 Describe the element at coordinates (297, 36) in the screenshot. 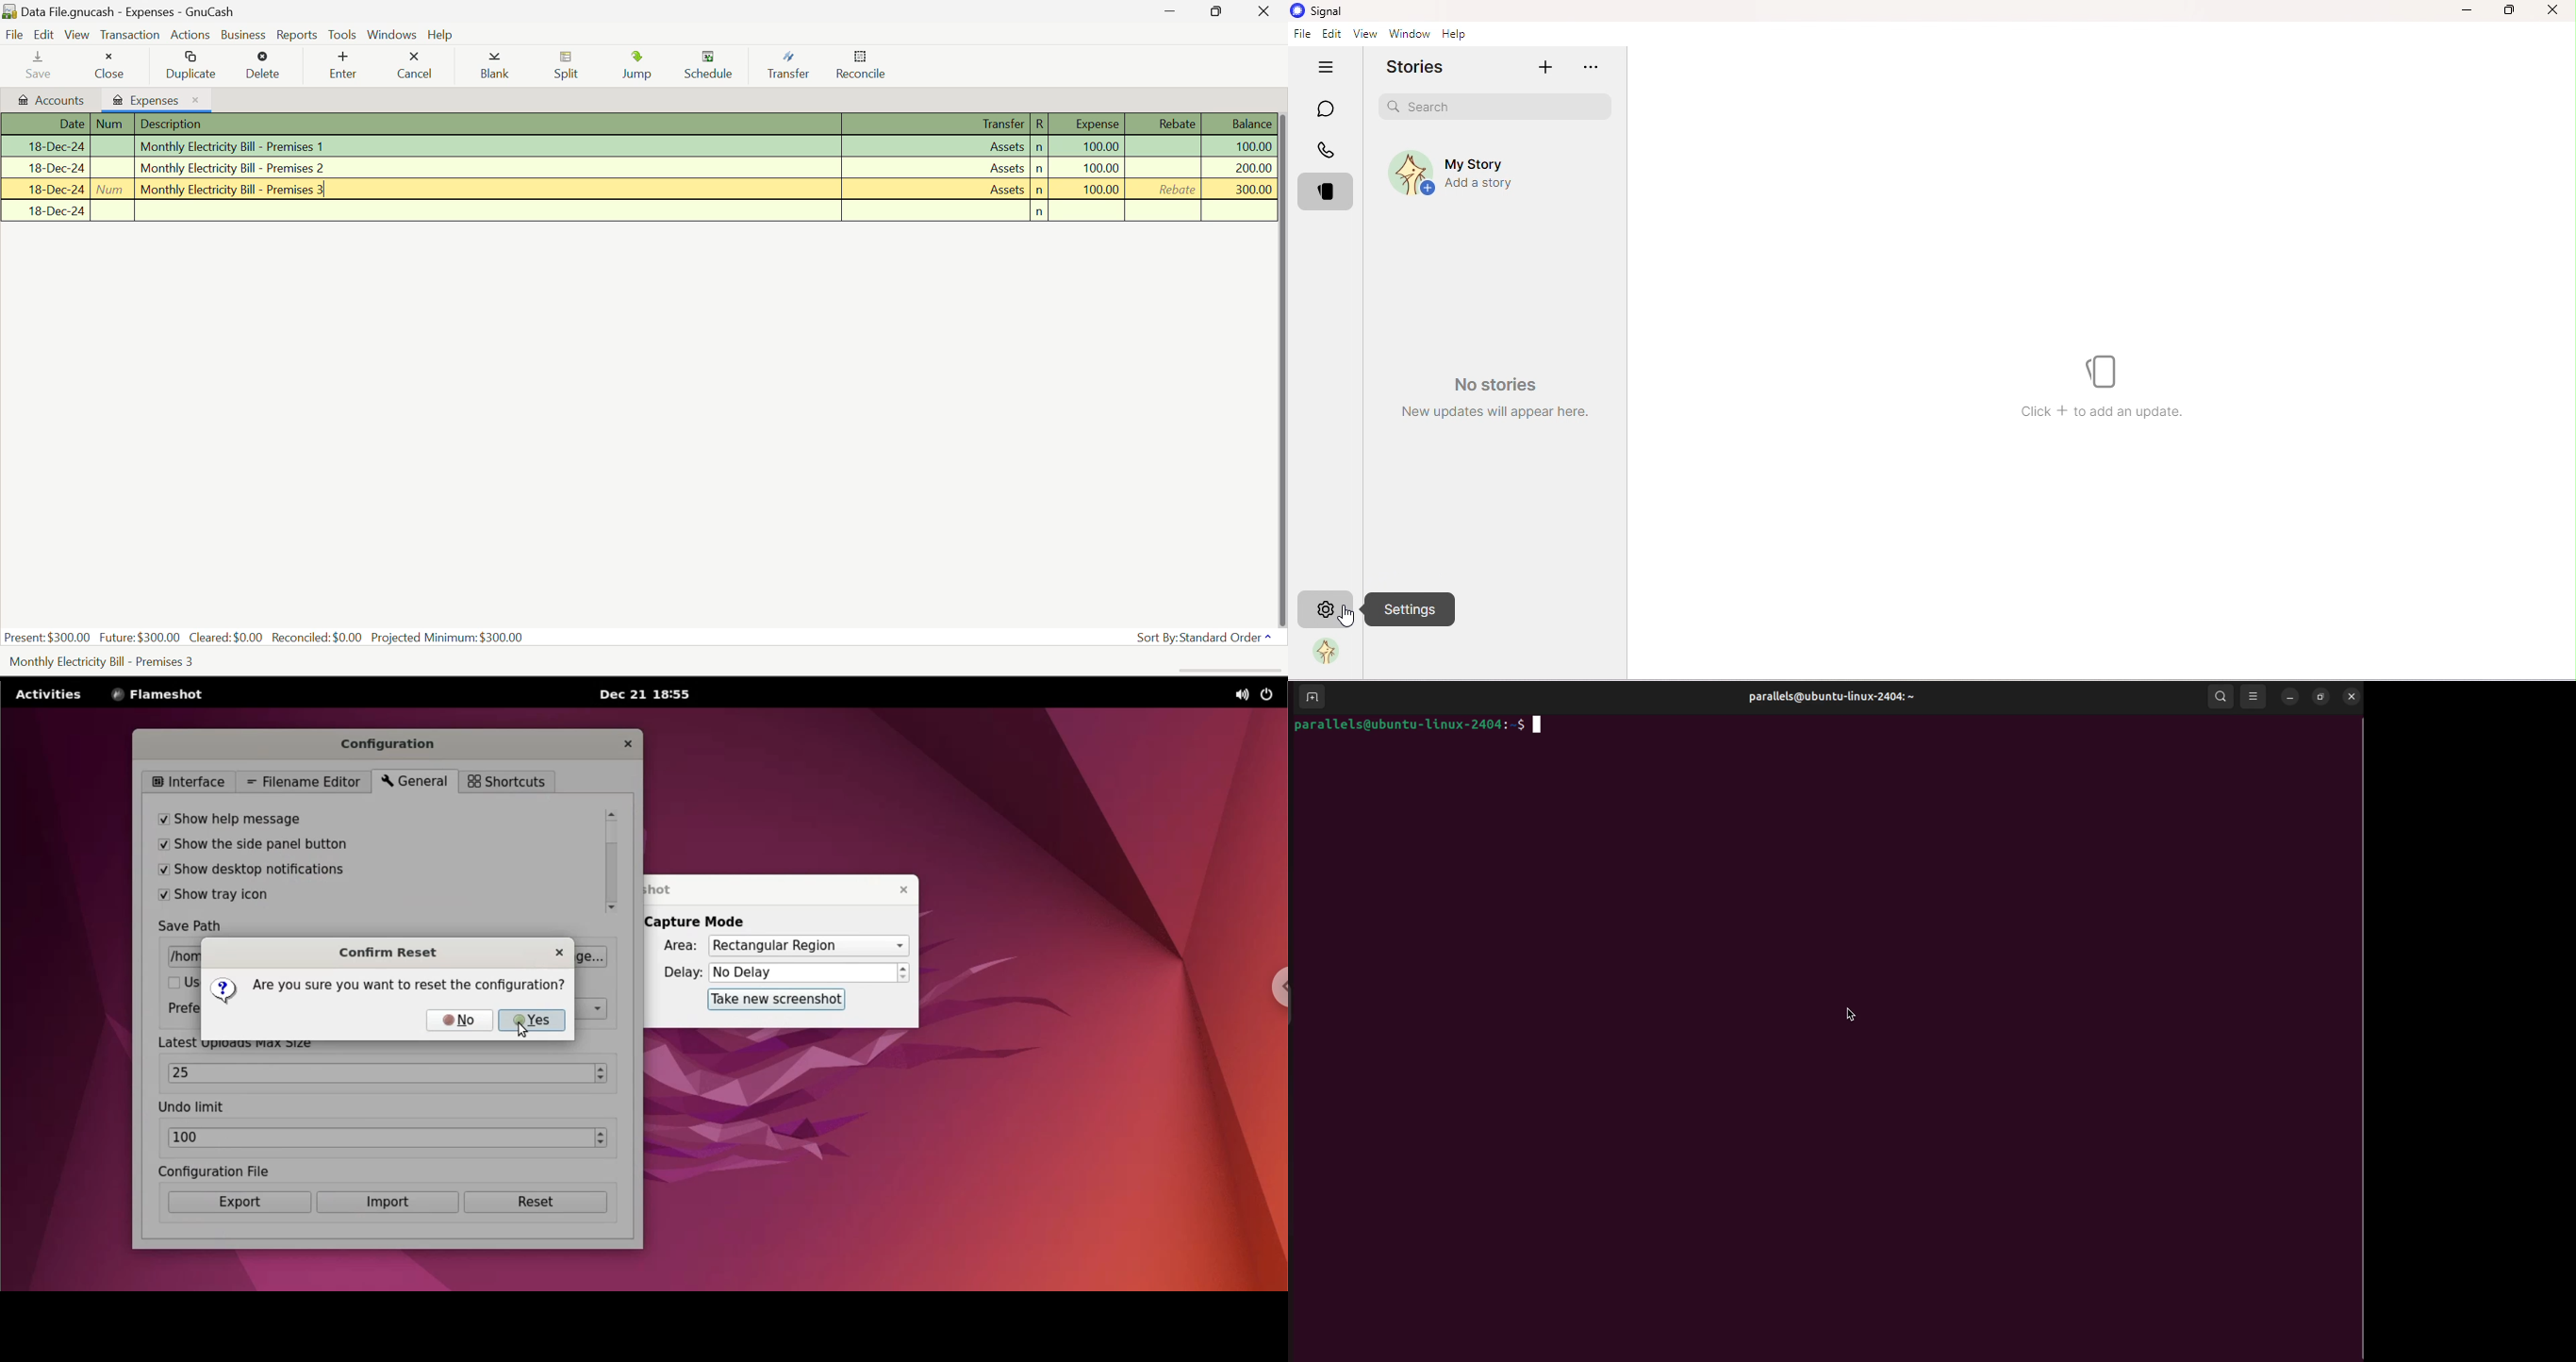

I see `Reports` at that location.